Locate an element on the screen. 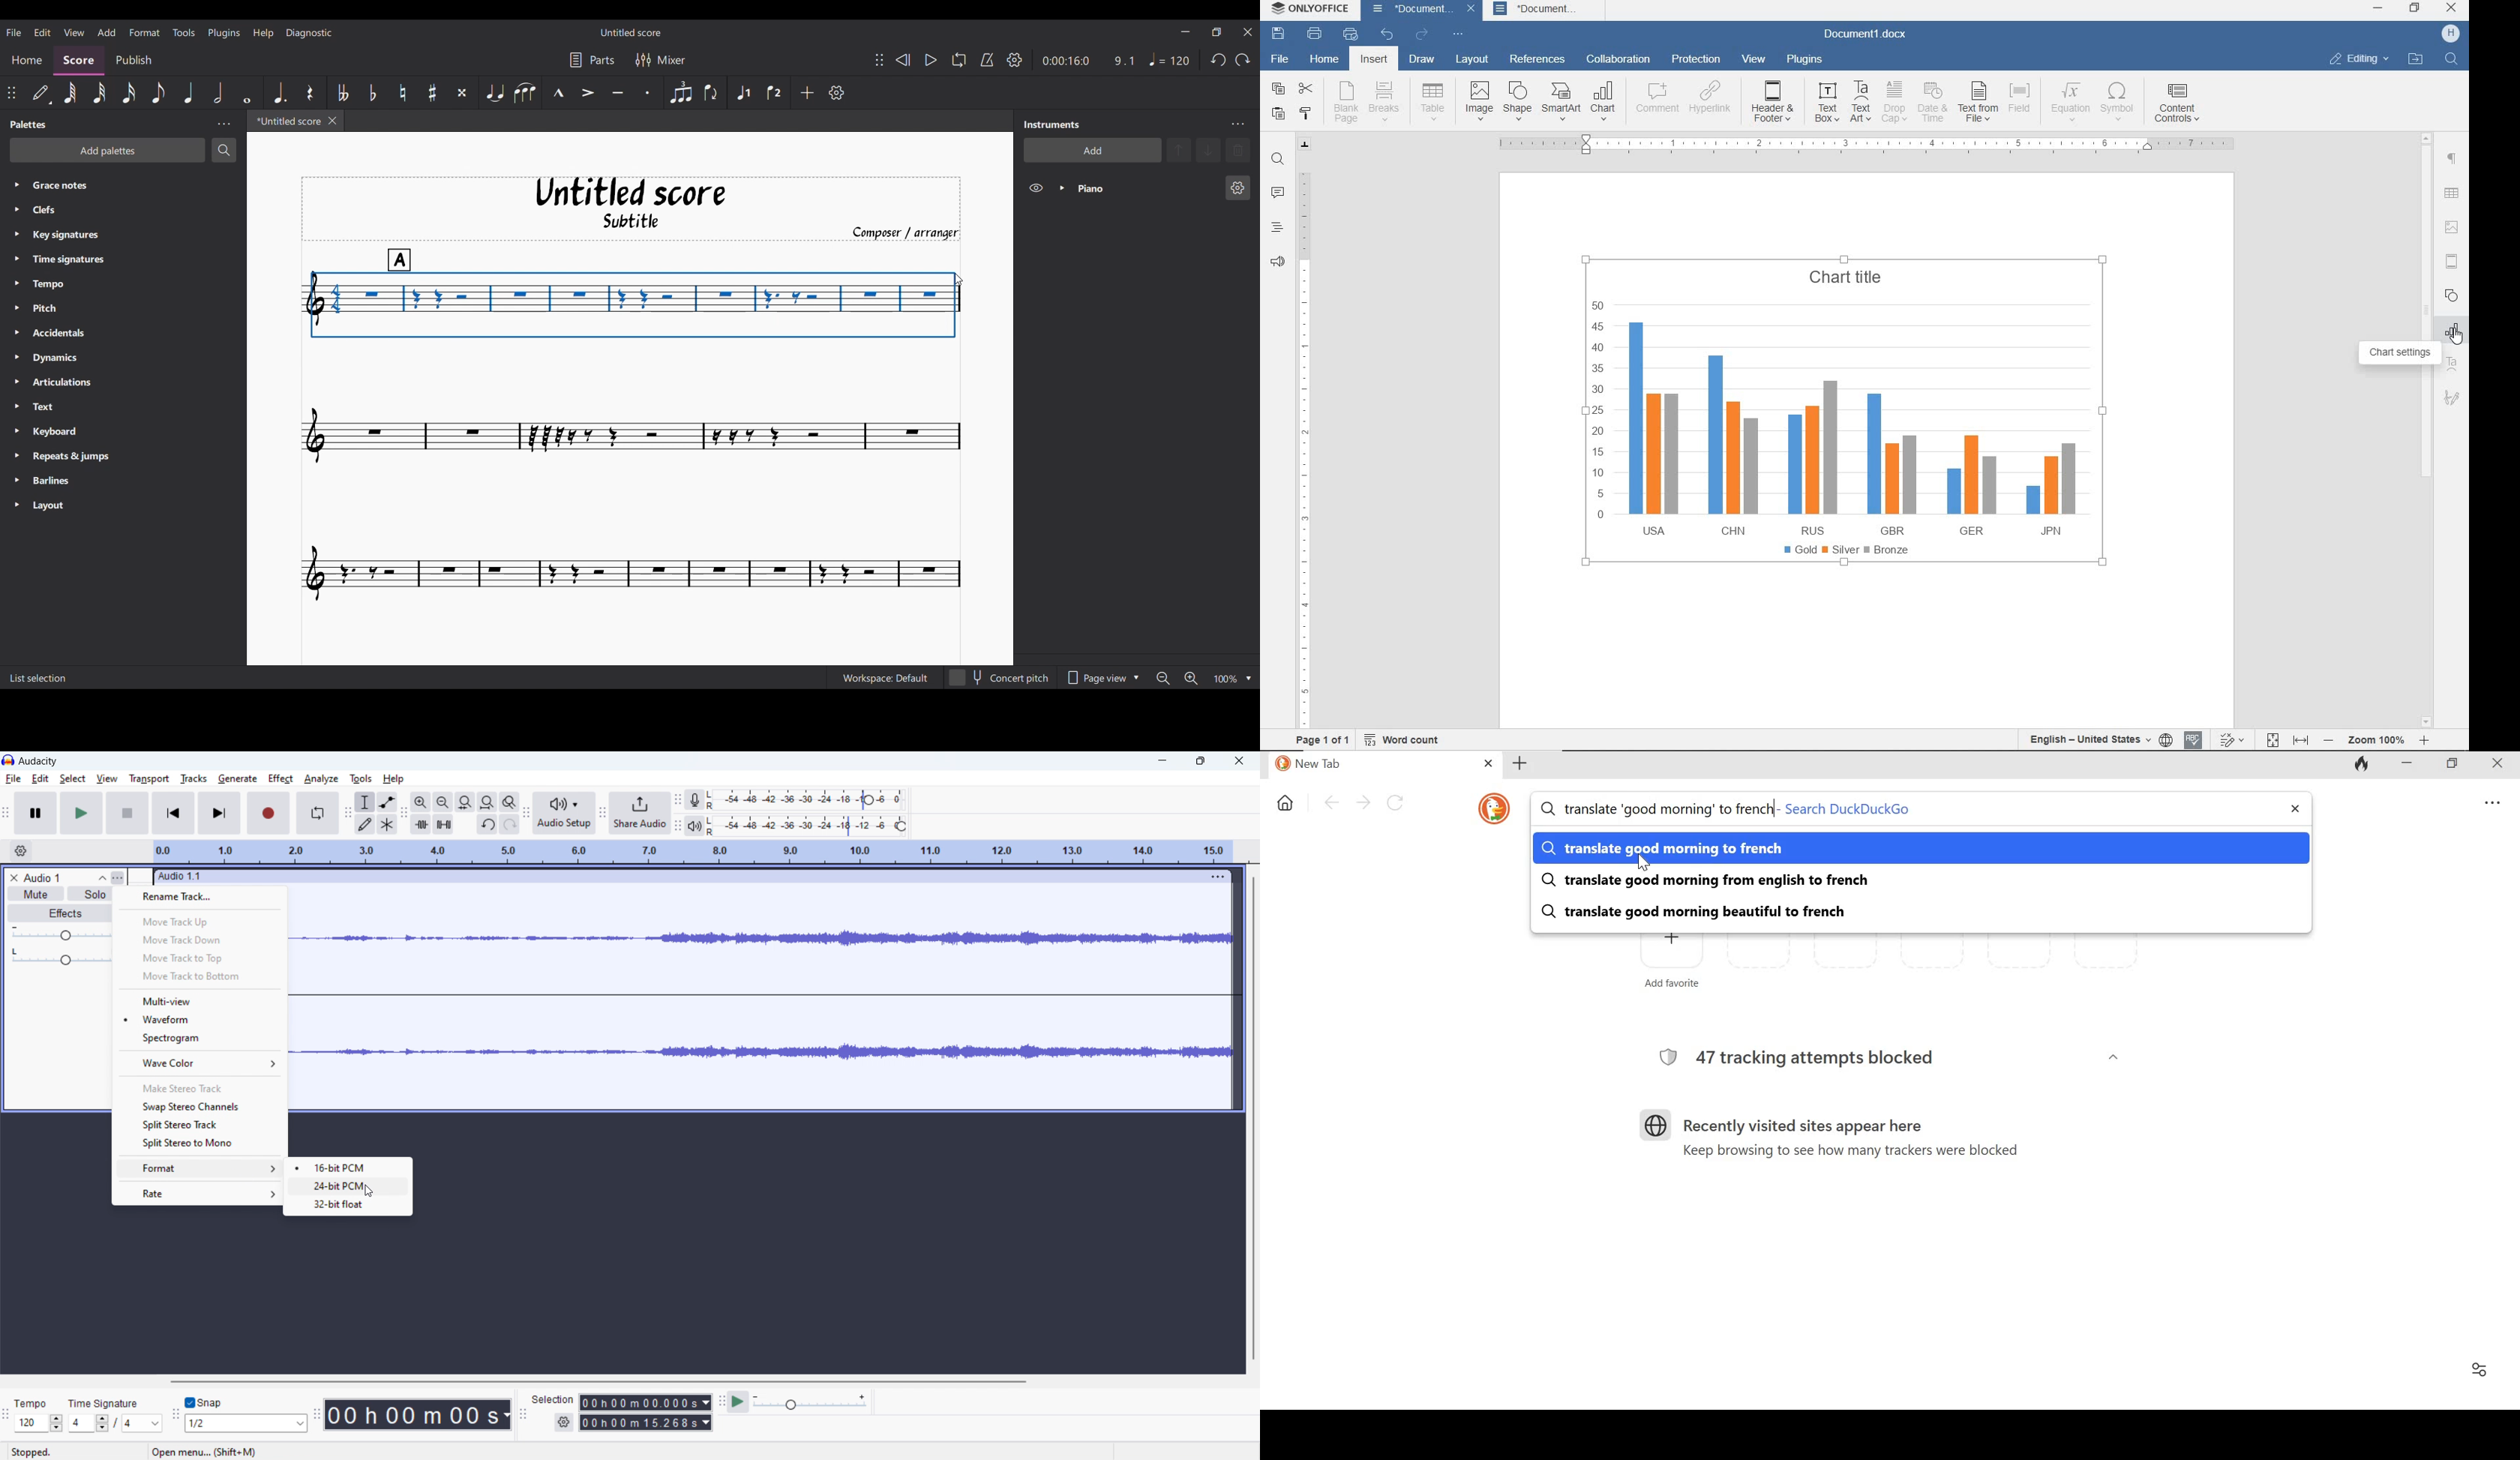  Tempo is located at coordinates (27, 1400).